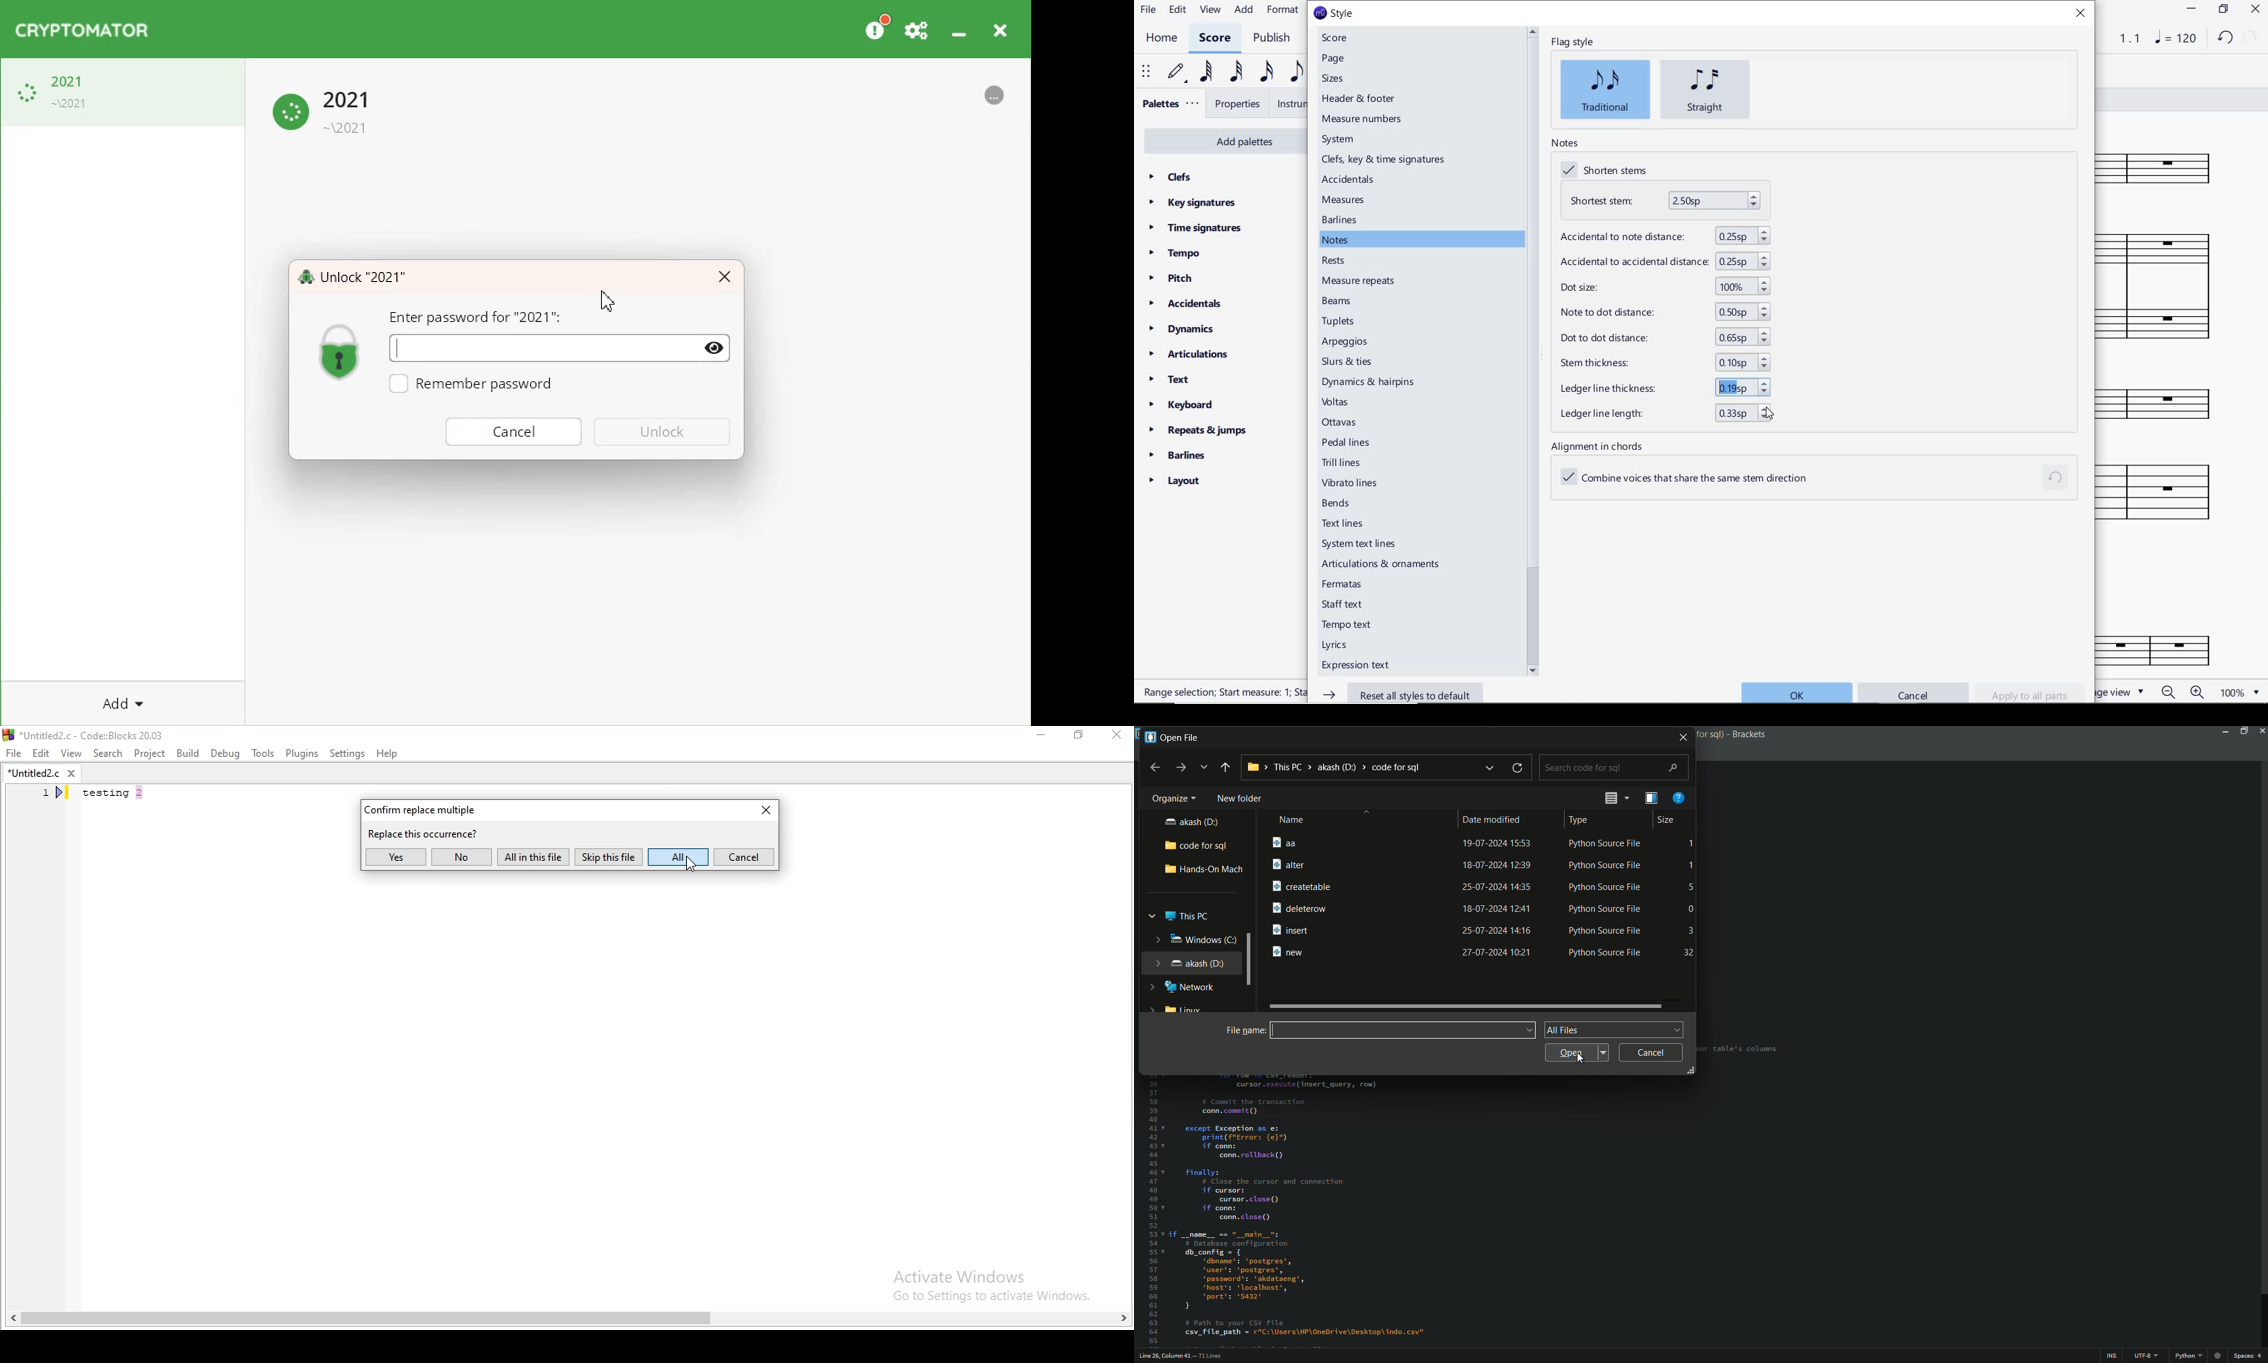  Describe the element at coordinates (2167, 400) in the screenshot. I see `Instrument: Bass Harmonica` at that location.